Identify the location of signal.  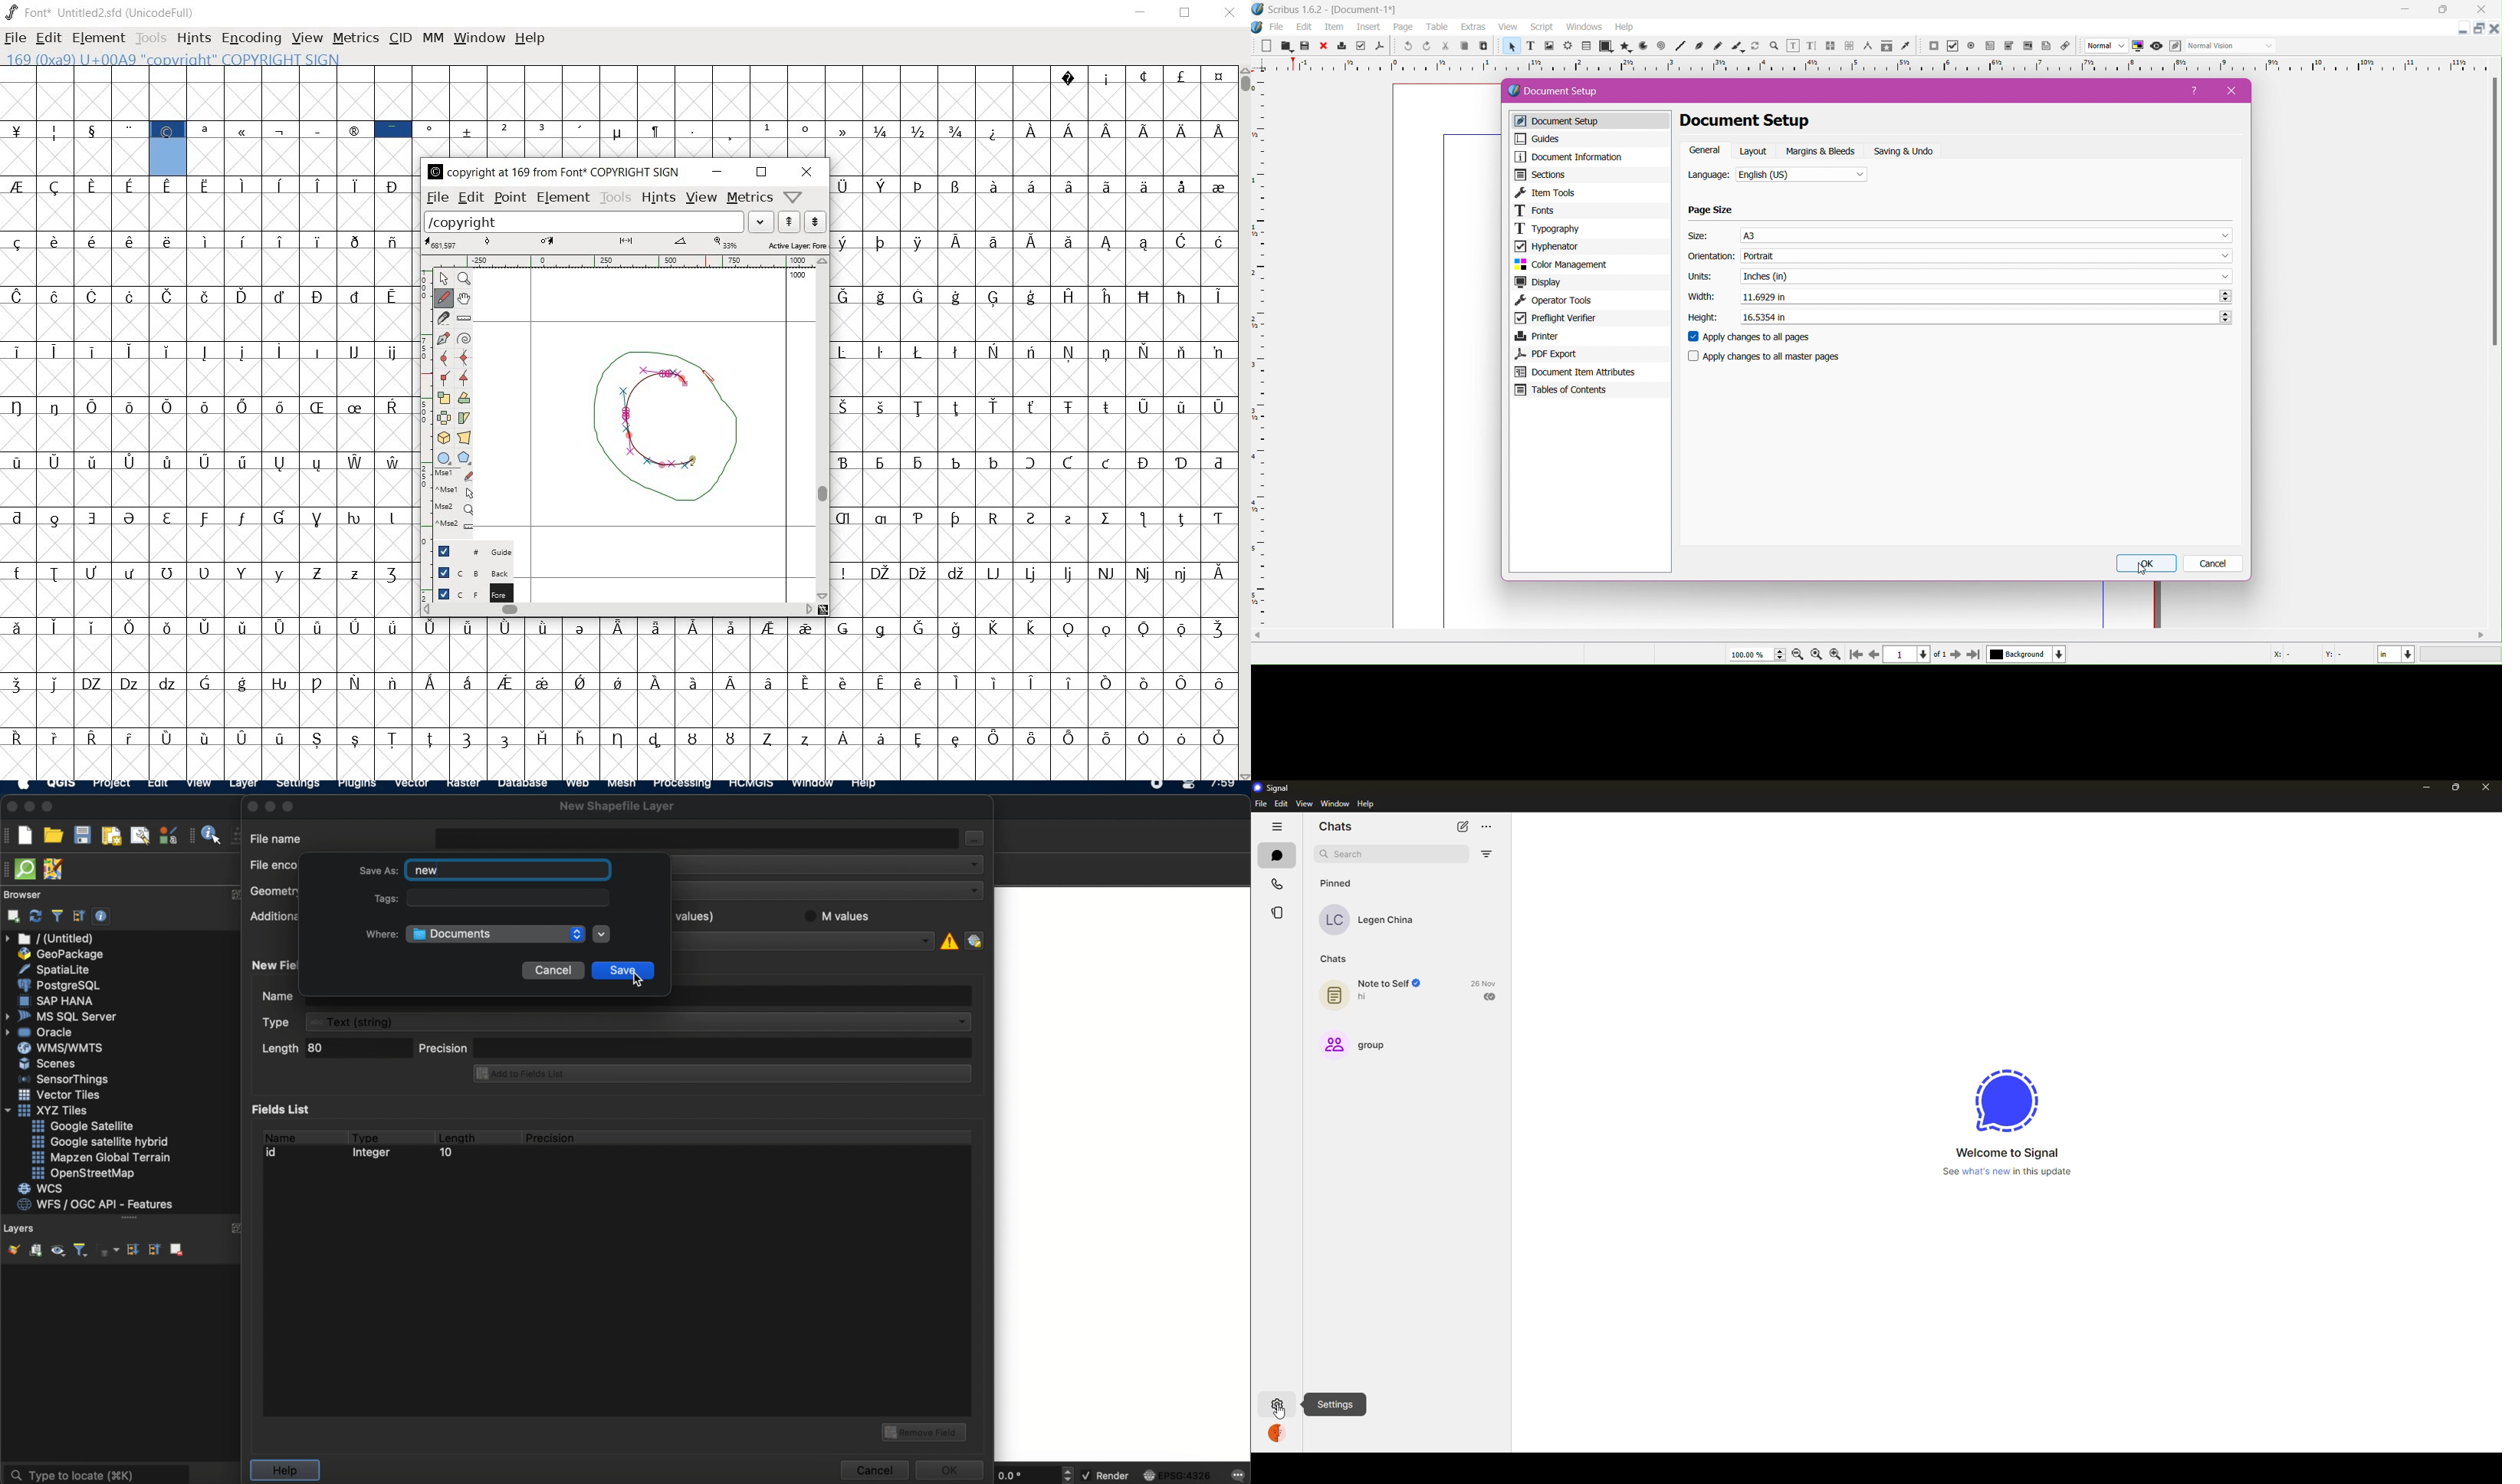
(2006, 1100).